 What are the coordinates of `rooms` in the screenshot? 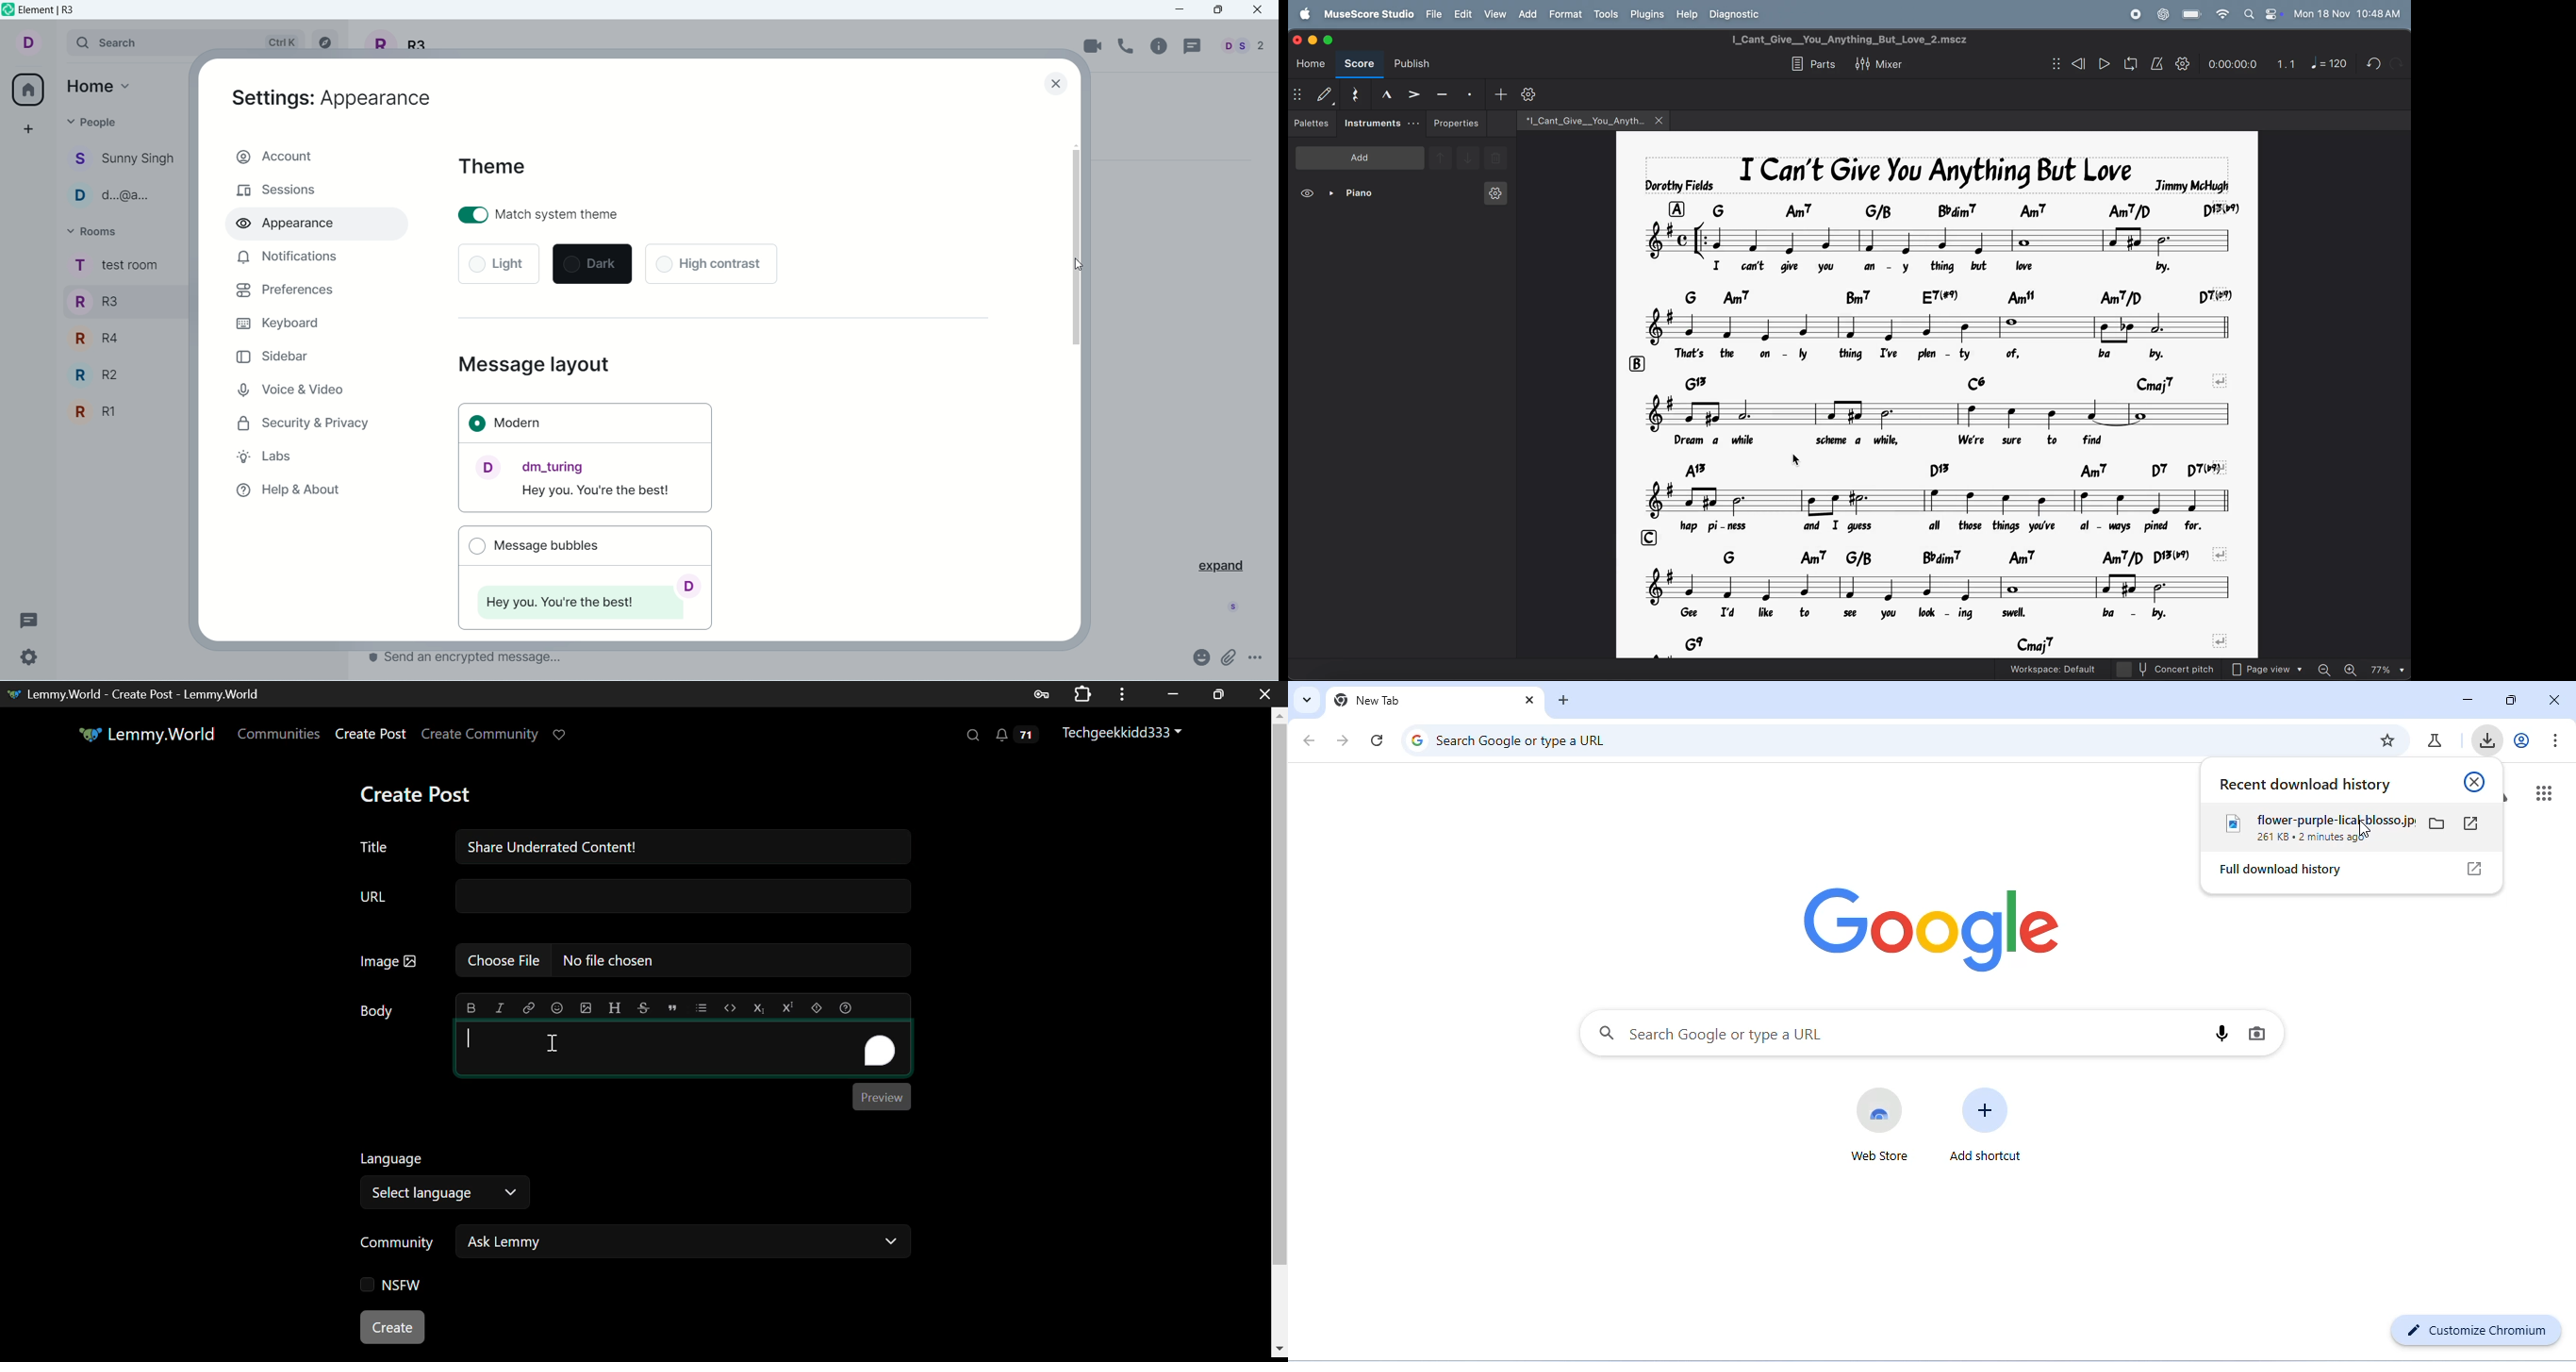 It's located at (115, 267).